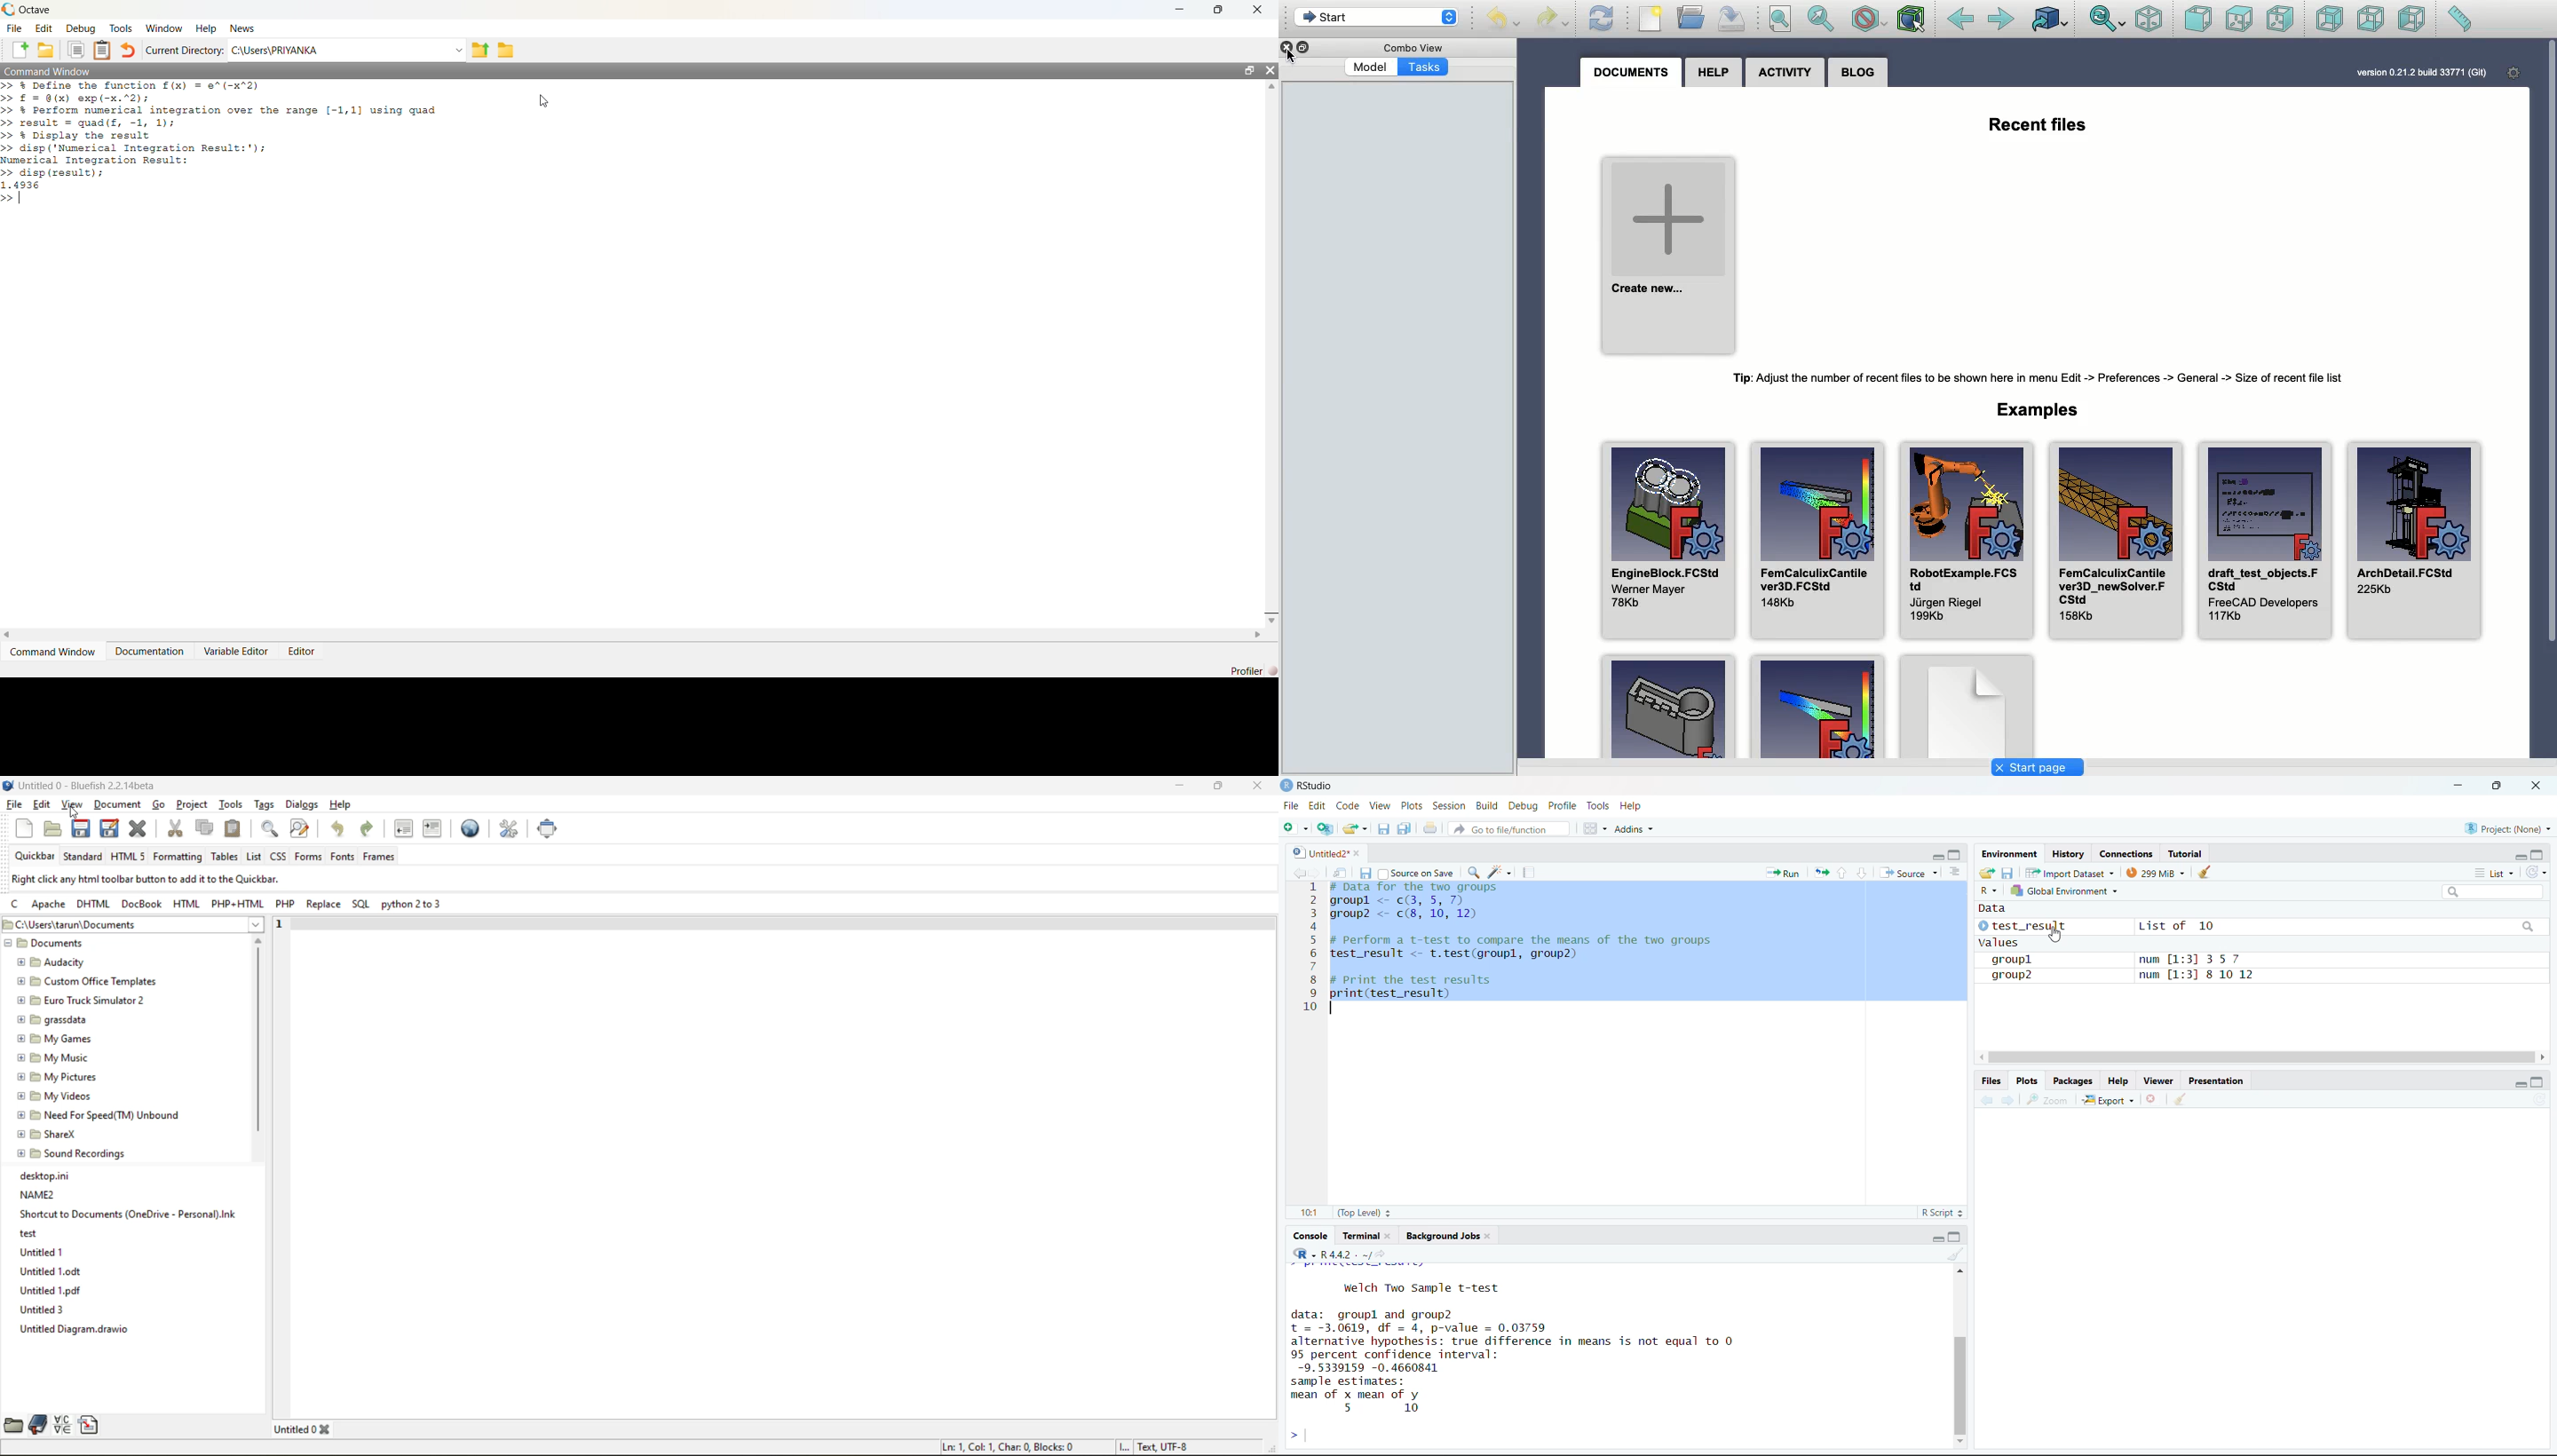 This screenshot has width=2576, height=1456. Describe the element at coordinates (2492, 892) in the screenshot. I see `search bar` at that location.